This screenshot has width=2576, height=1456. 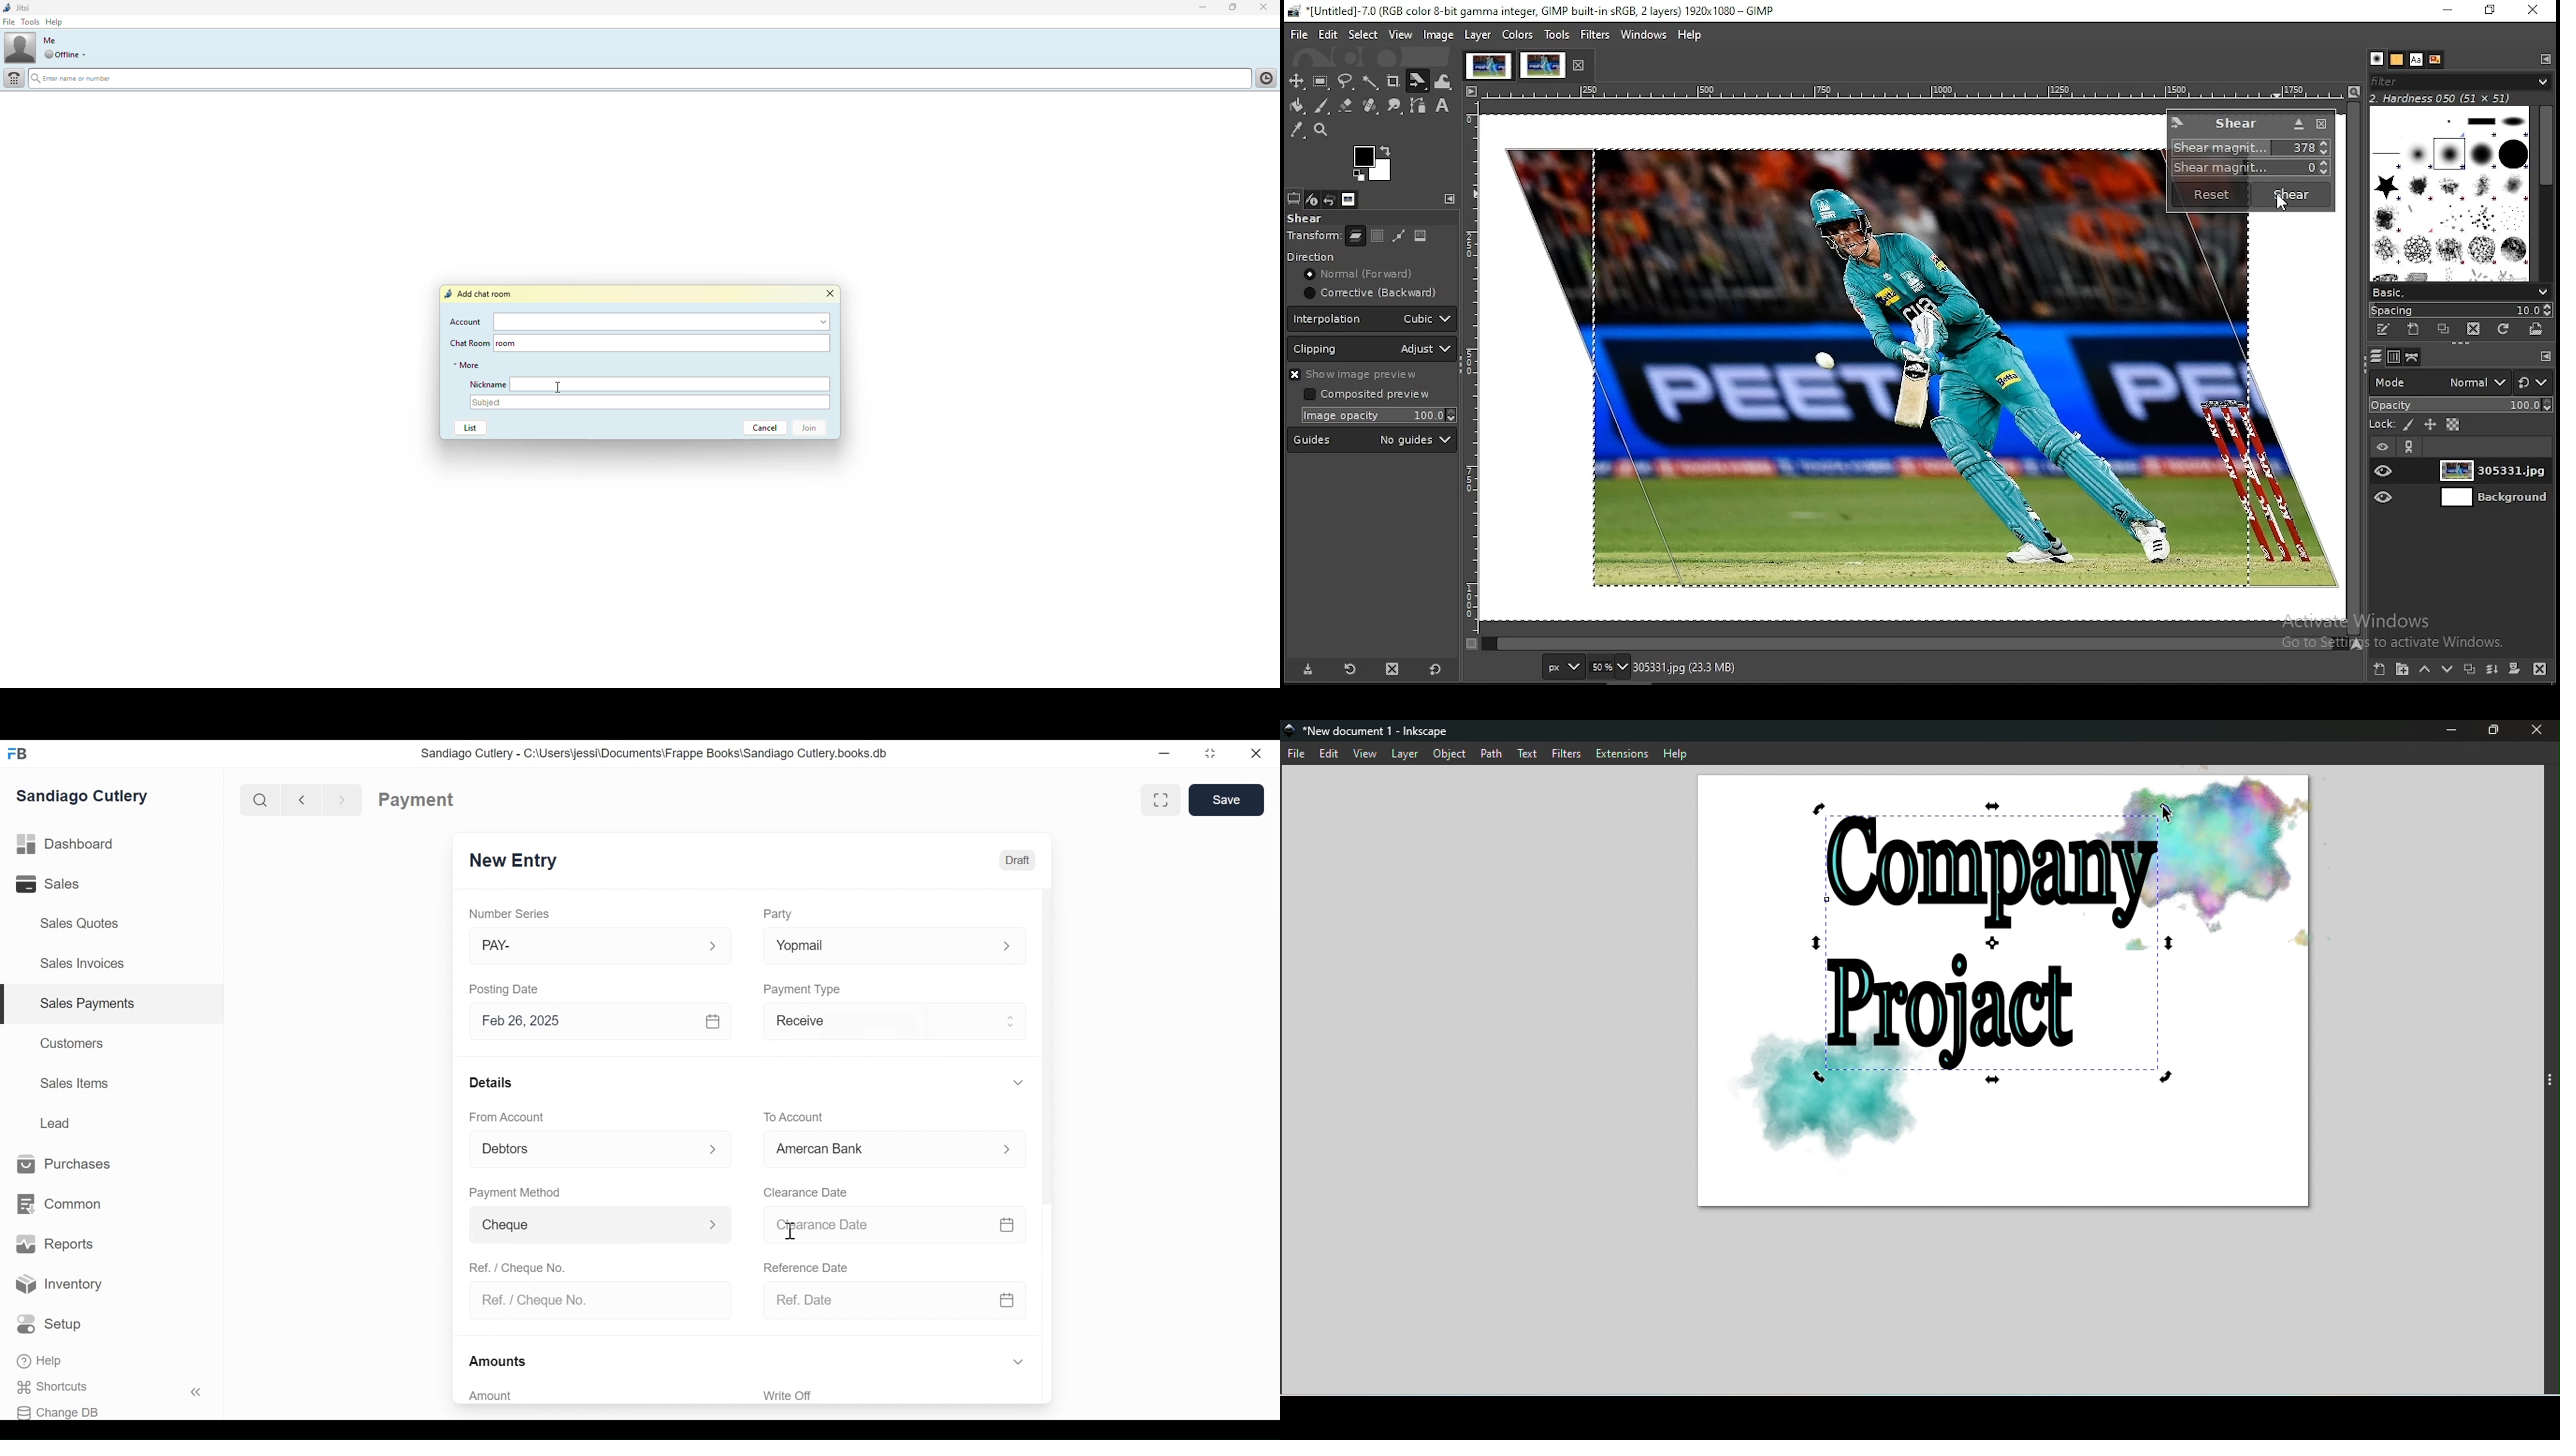 What do you see at coordinates (559, 387) in the screenshot?
I see `cursor` at bounding box center [559, 387].